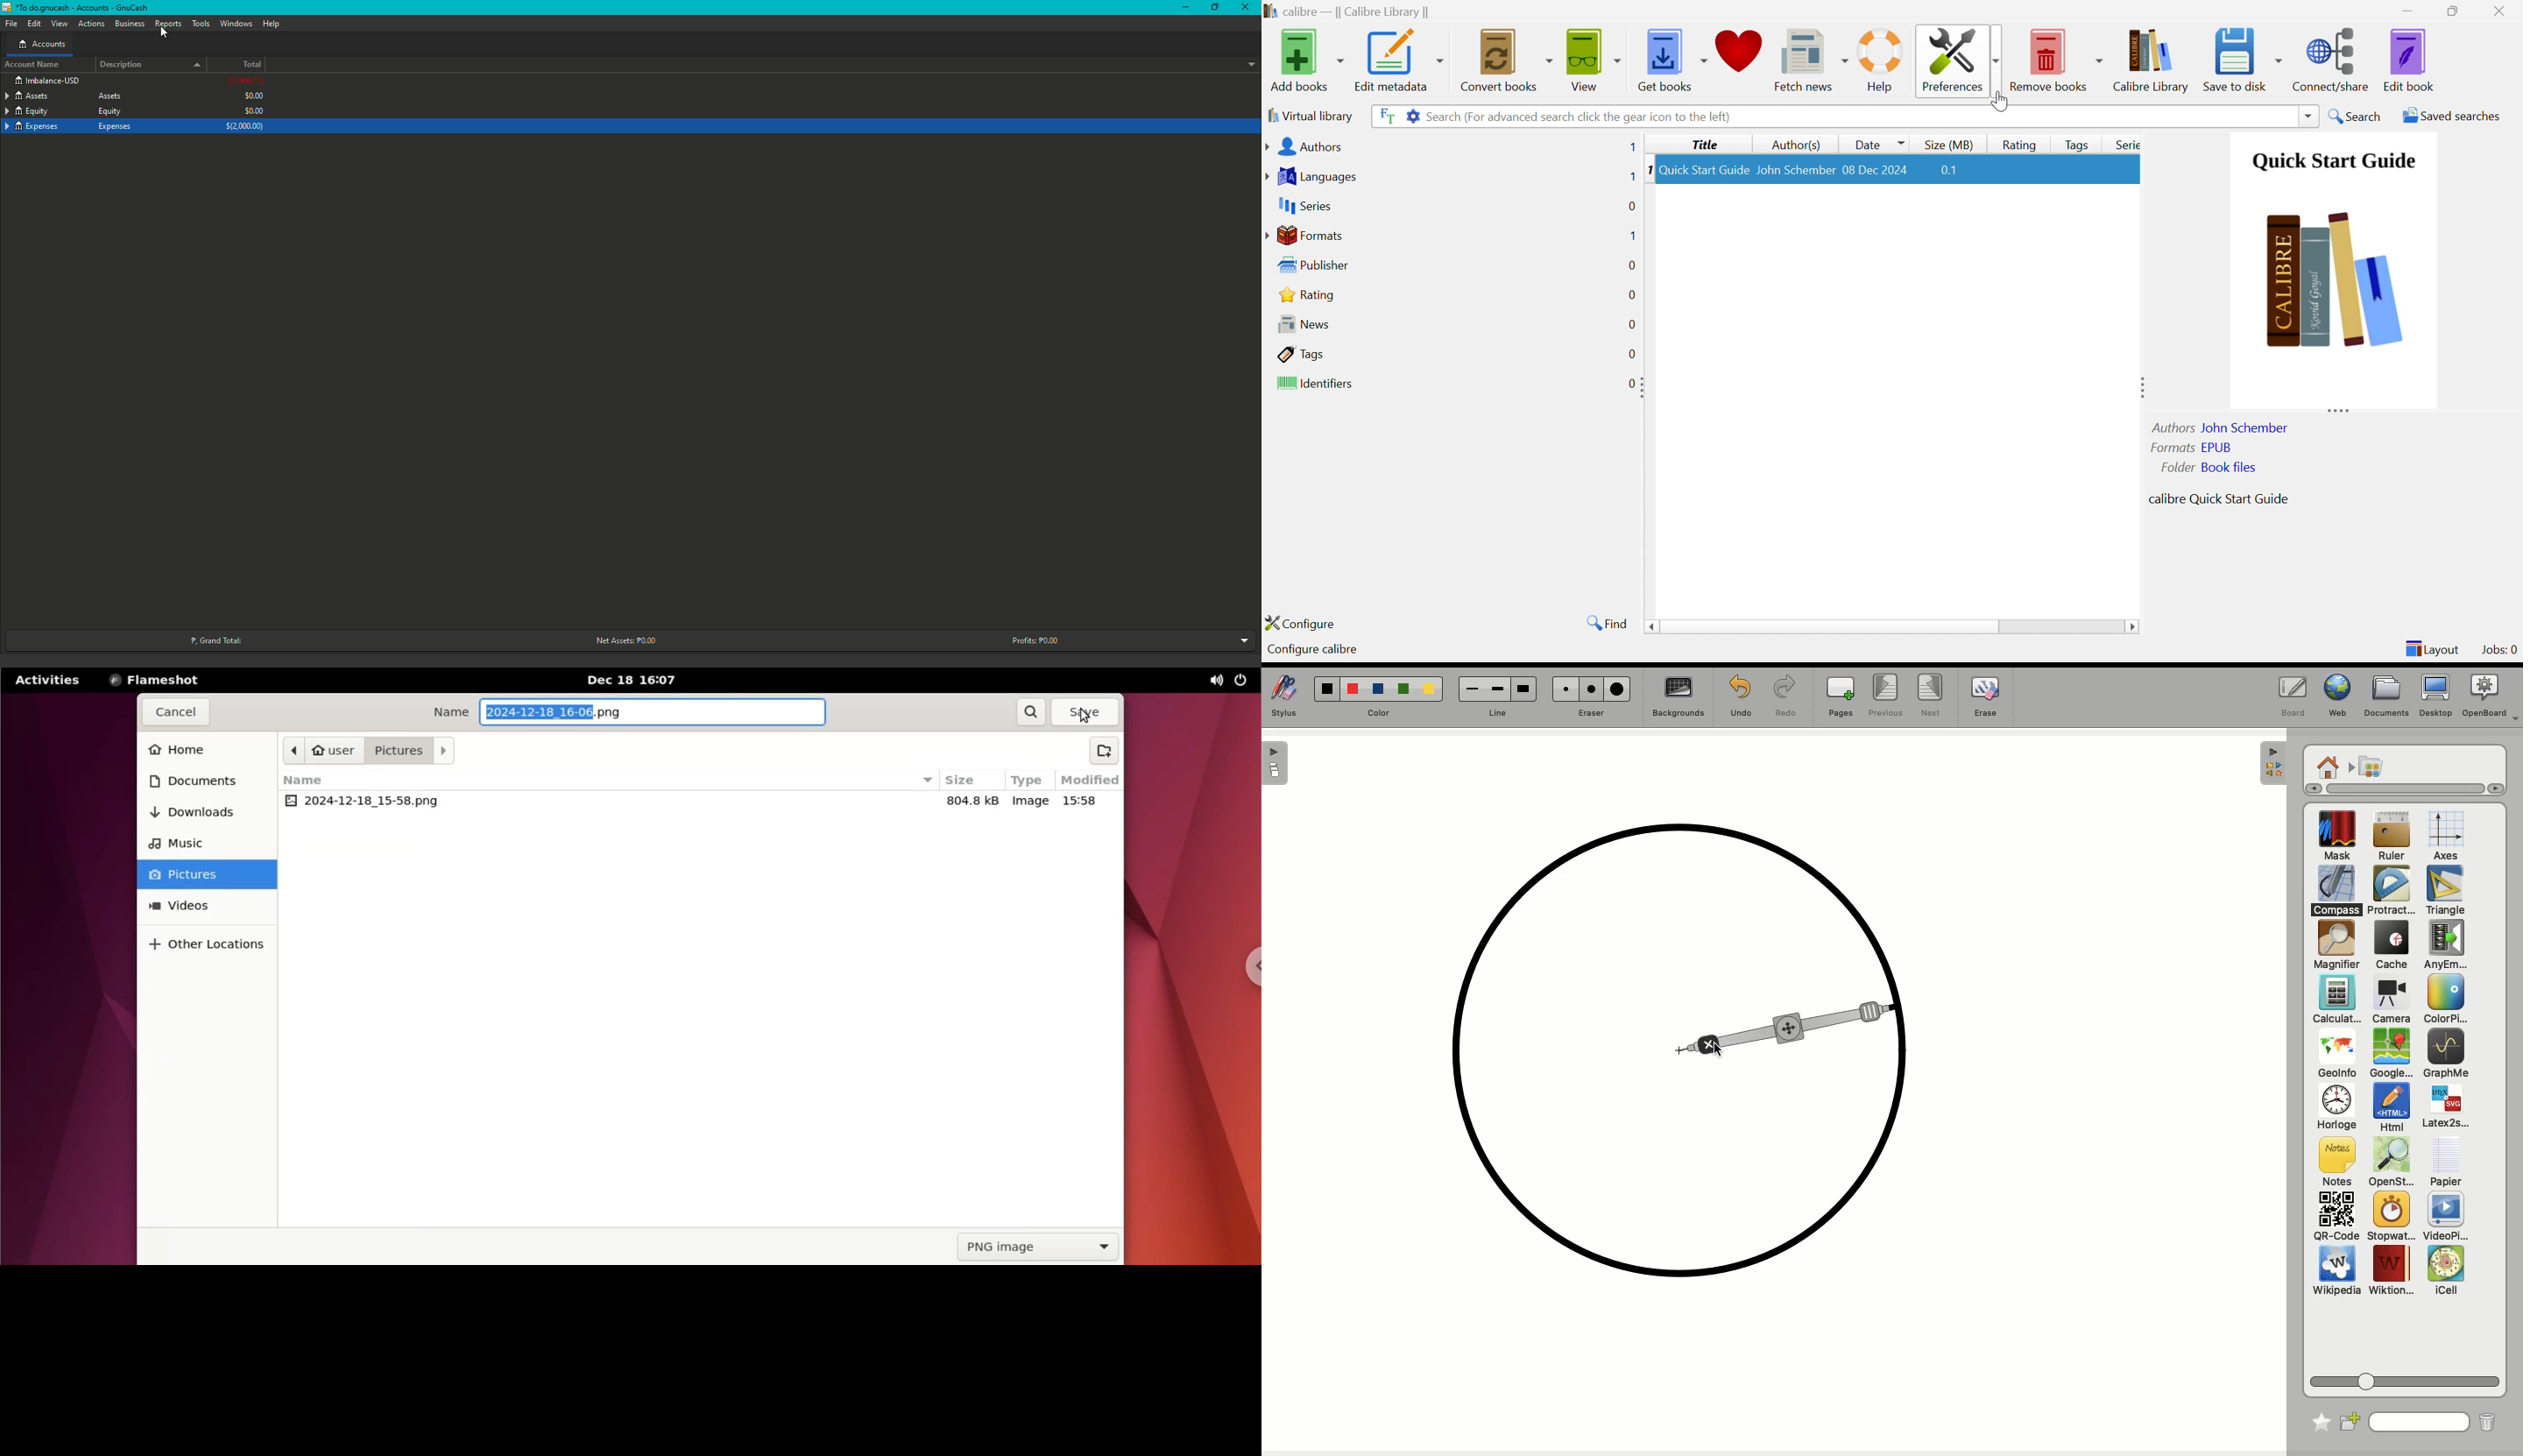 The height and width of the screenshot is (1456, 2548). What do you see at coordinates (1629, 177) in the screenshot?
I see `1` at bounding box center [1629, 177].